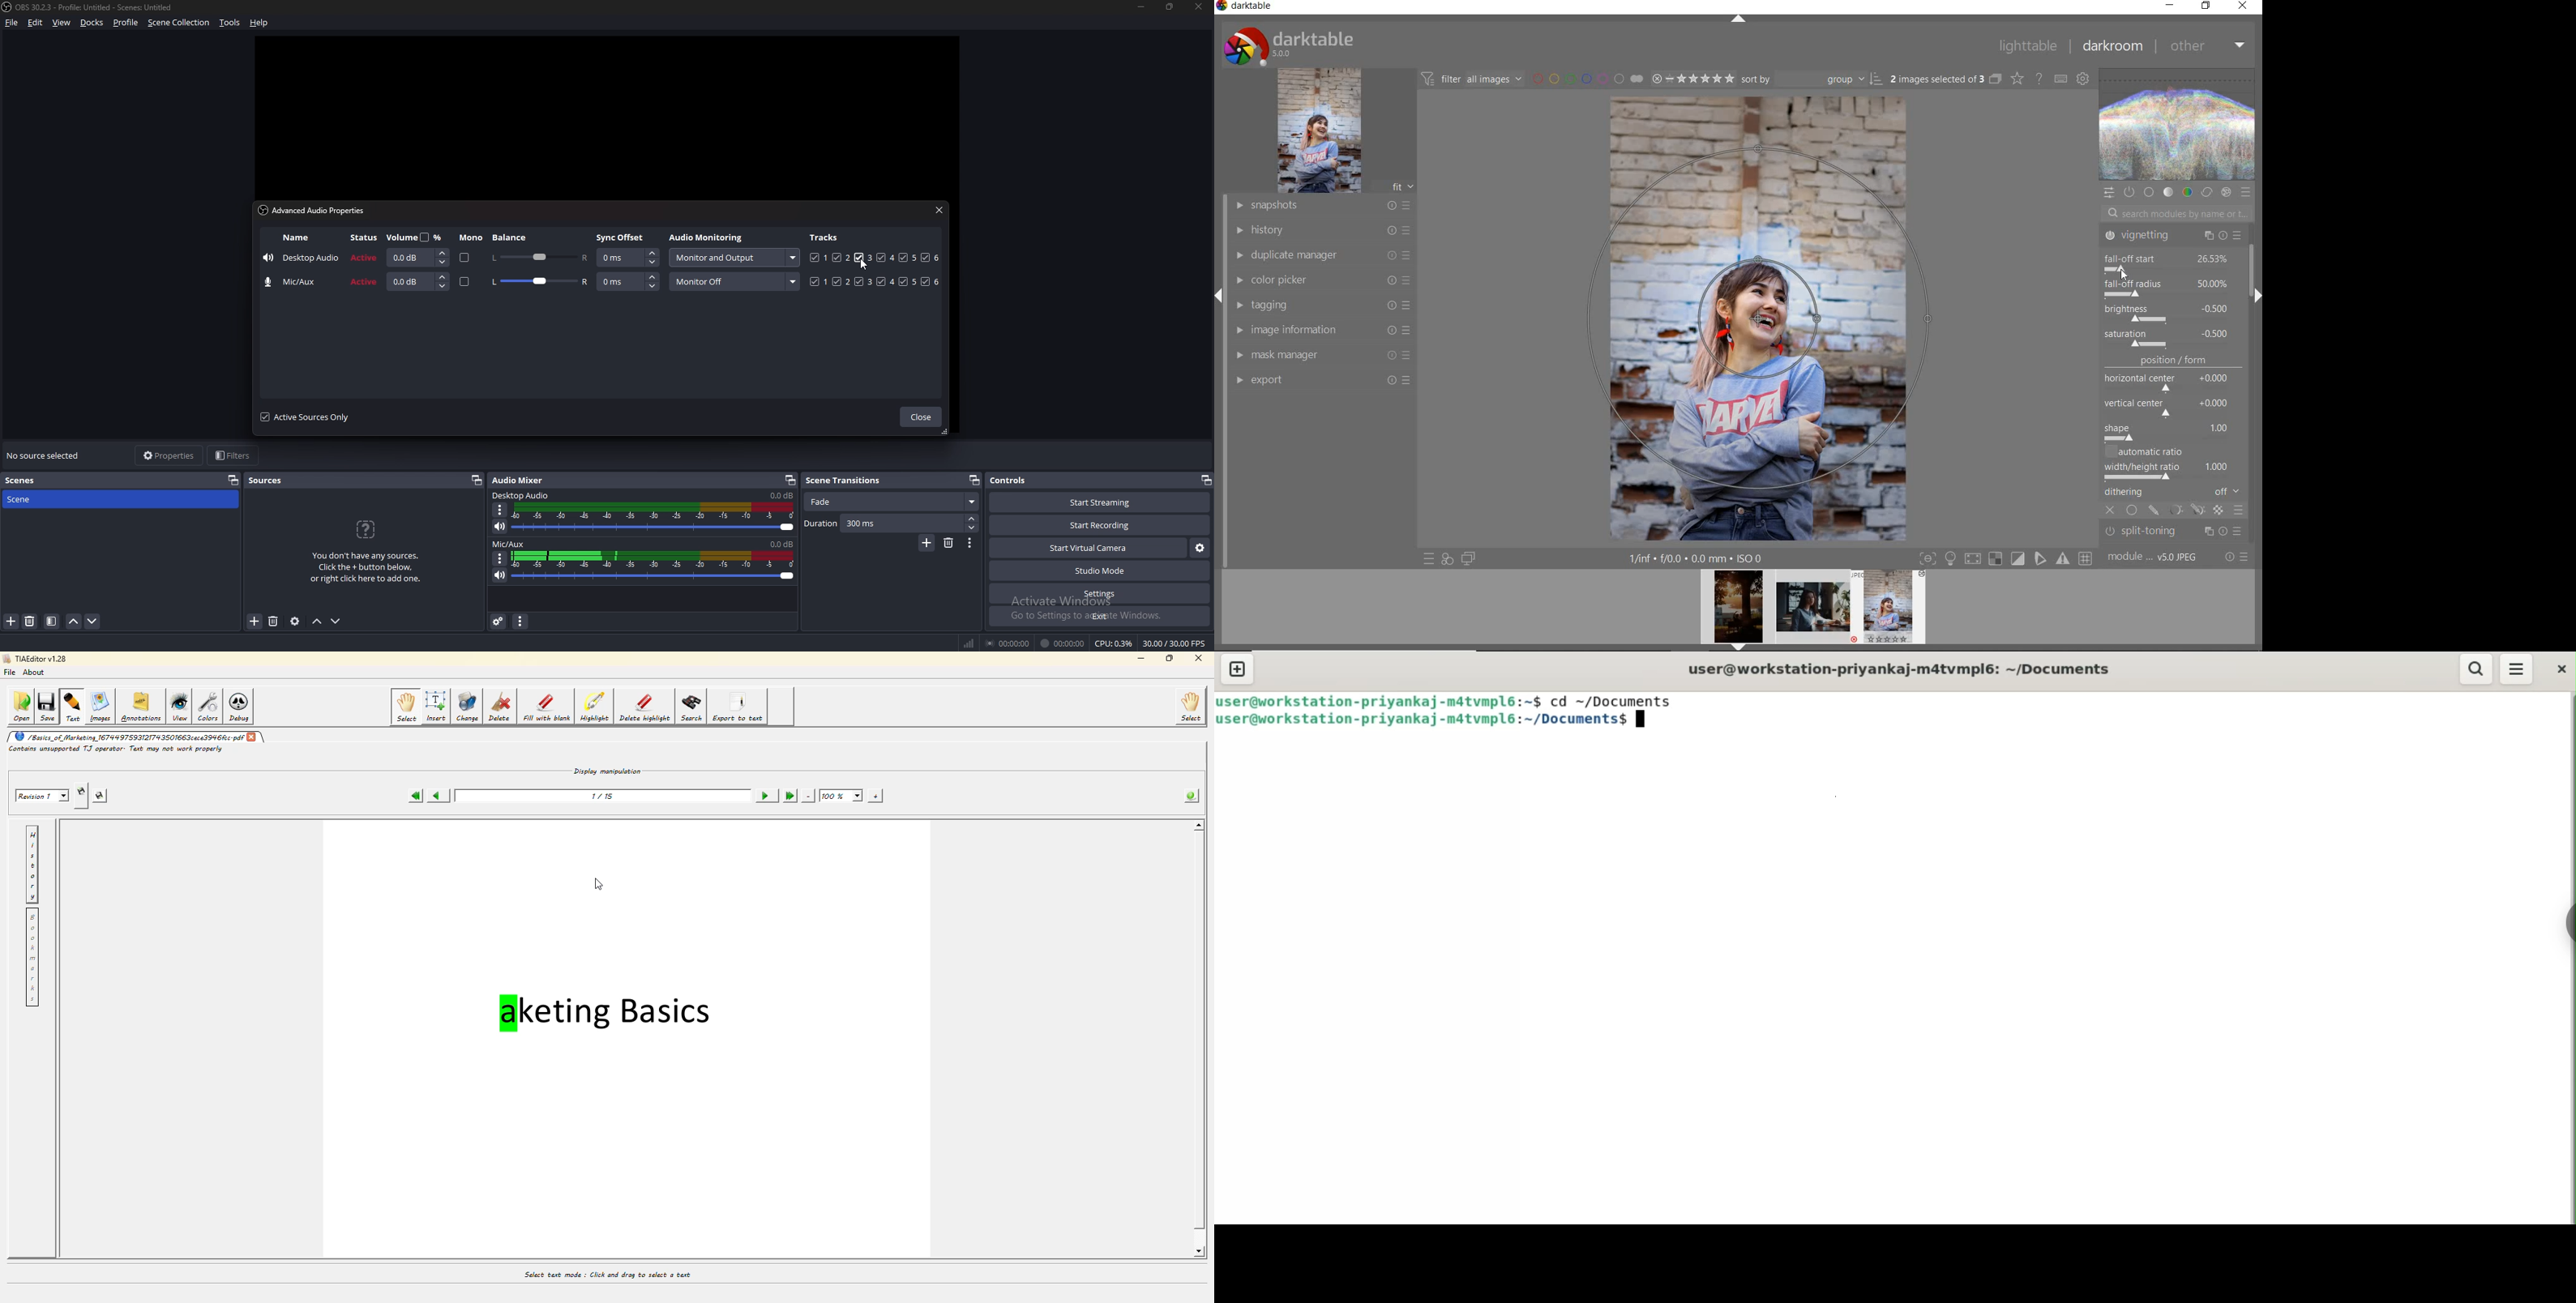 This screenshot has height=1316, width=2576. I want to click on wave form, so click(2179, 125).